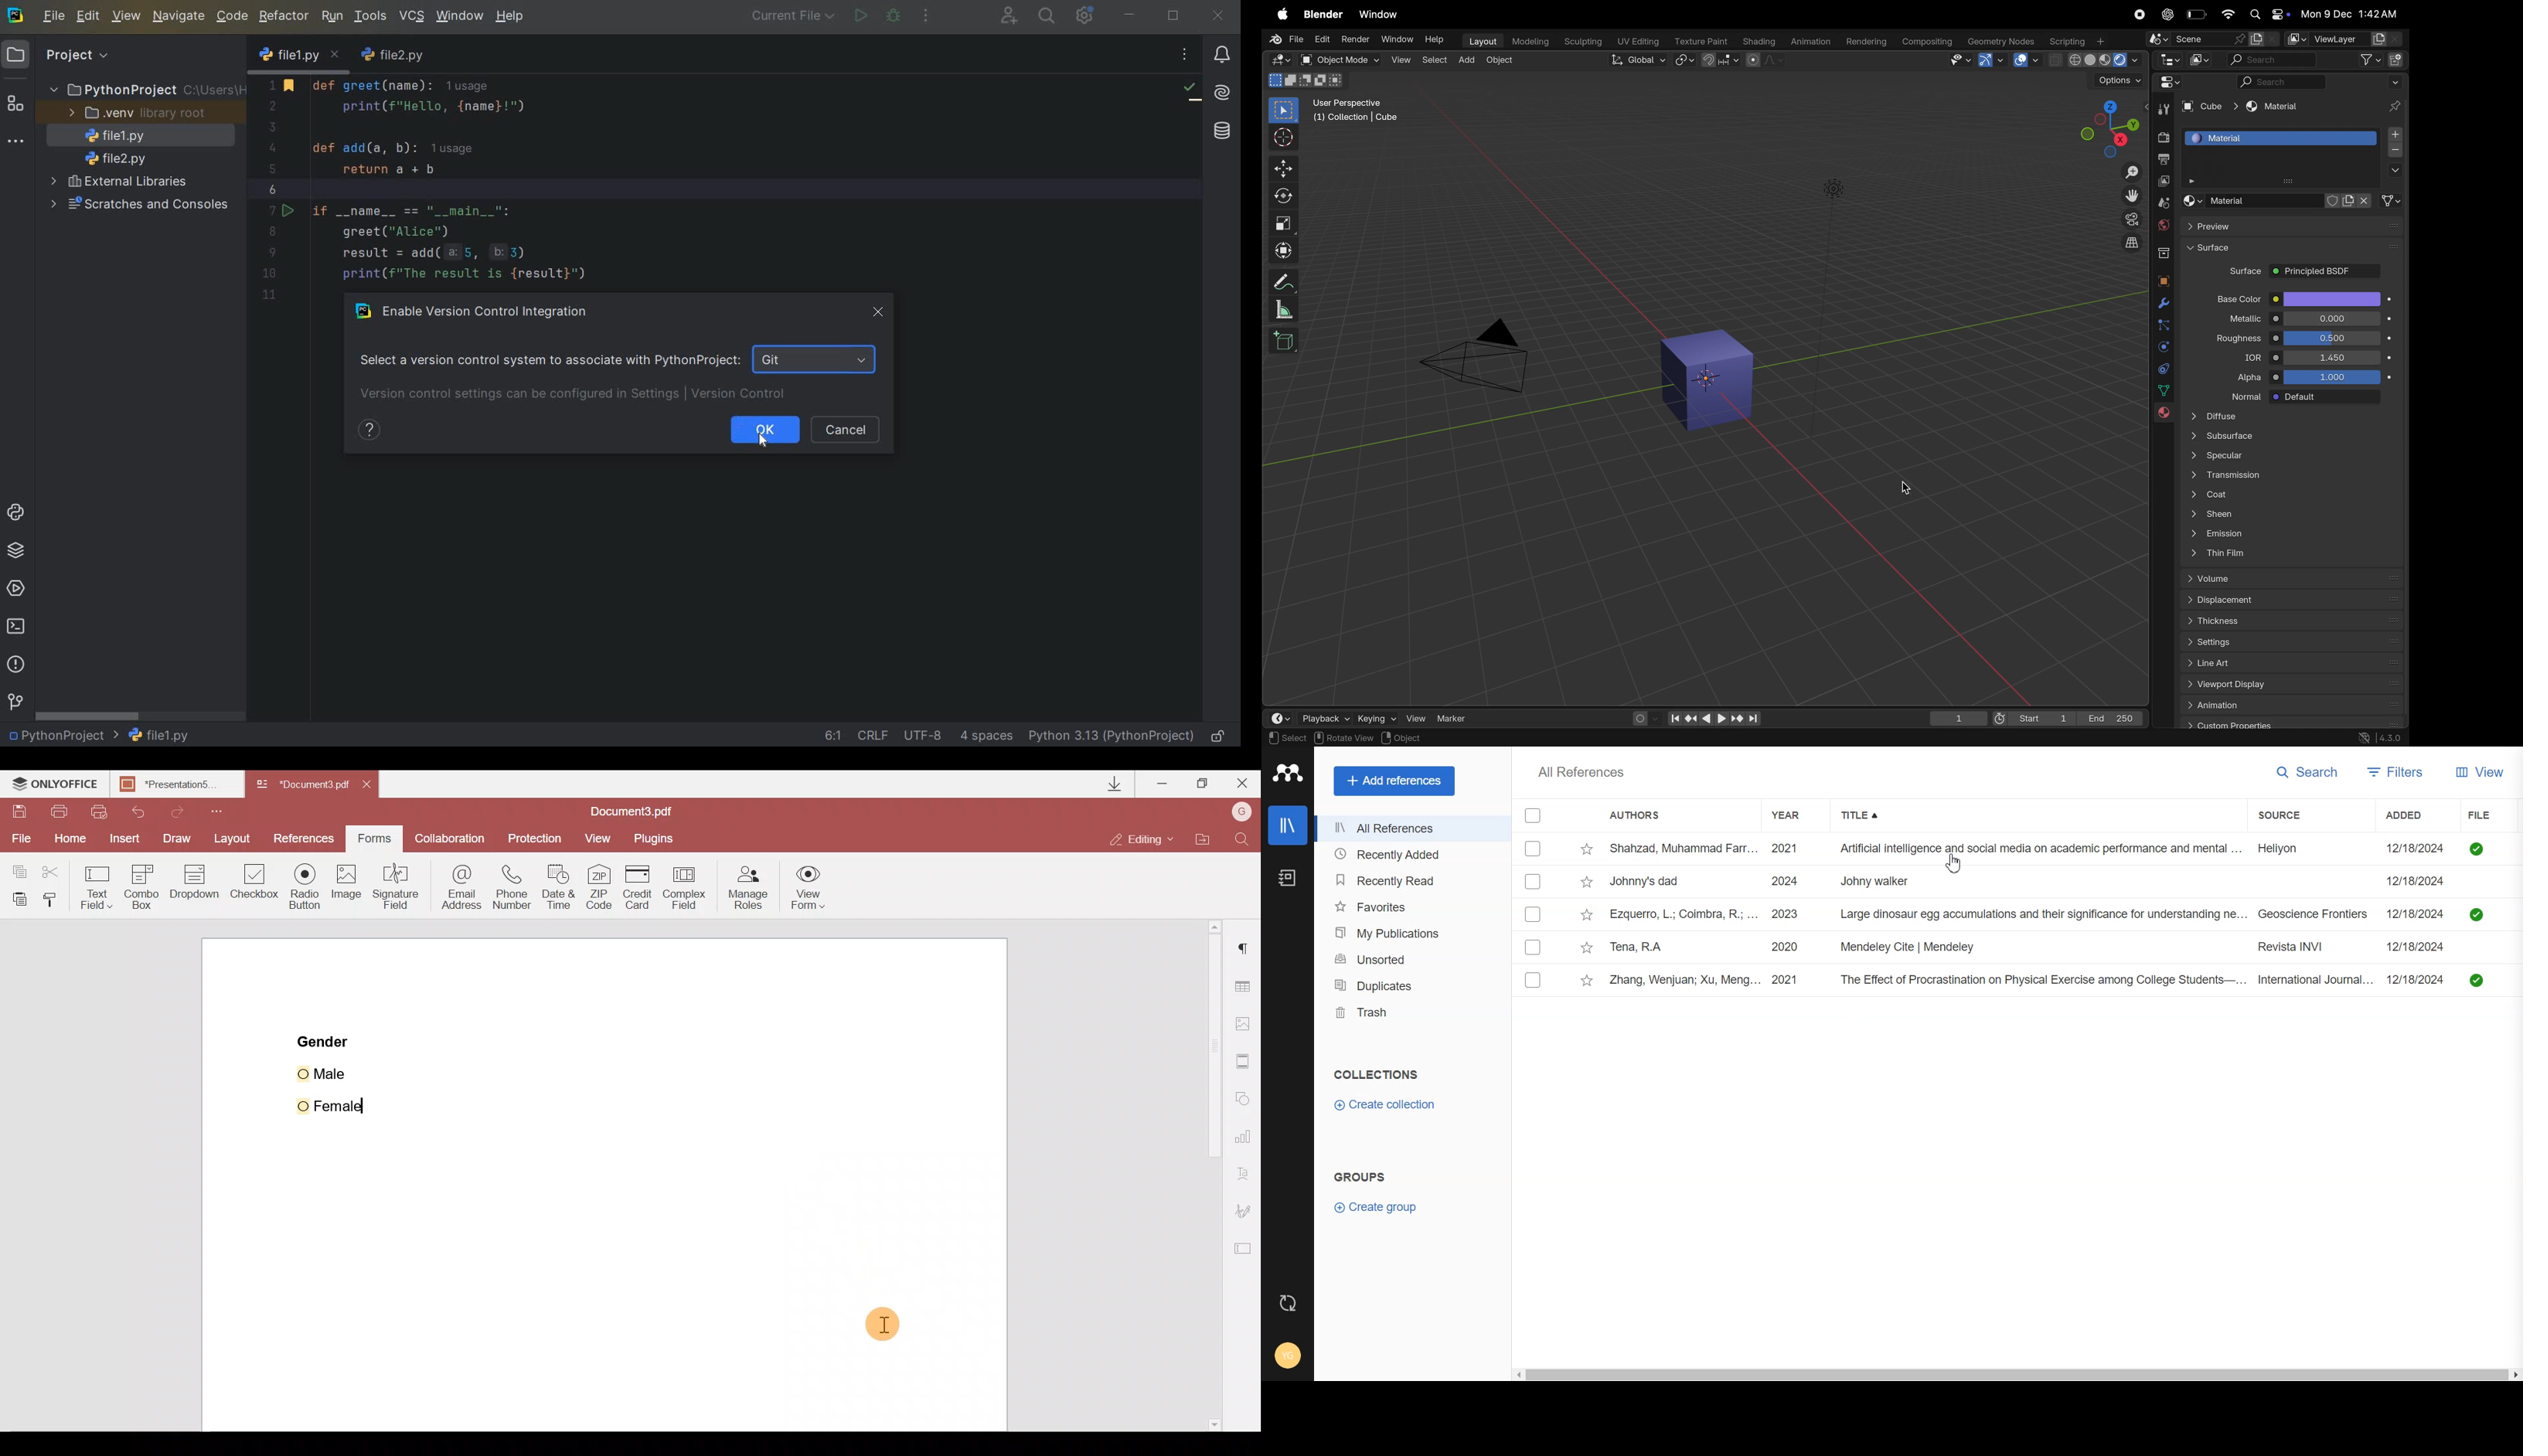 The image size is (2548, 1456). Describe the element at coordinates (638, 884) in the screenshot. I see `Credit card` at that location.